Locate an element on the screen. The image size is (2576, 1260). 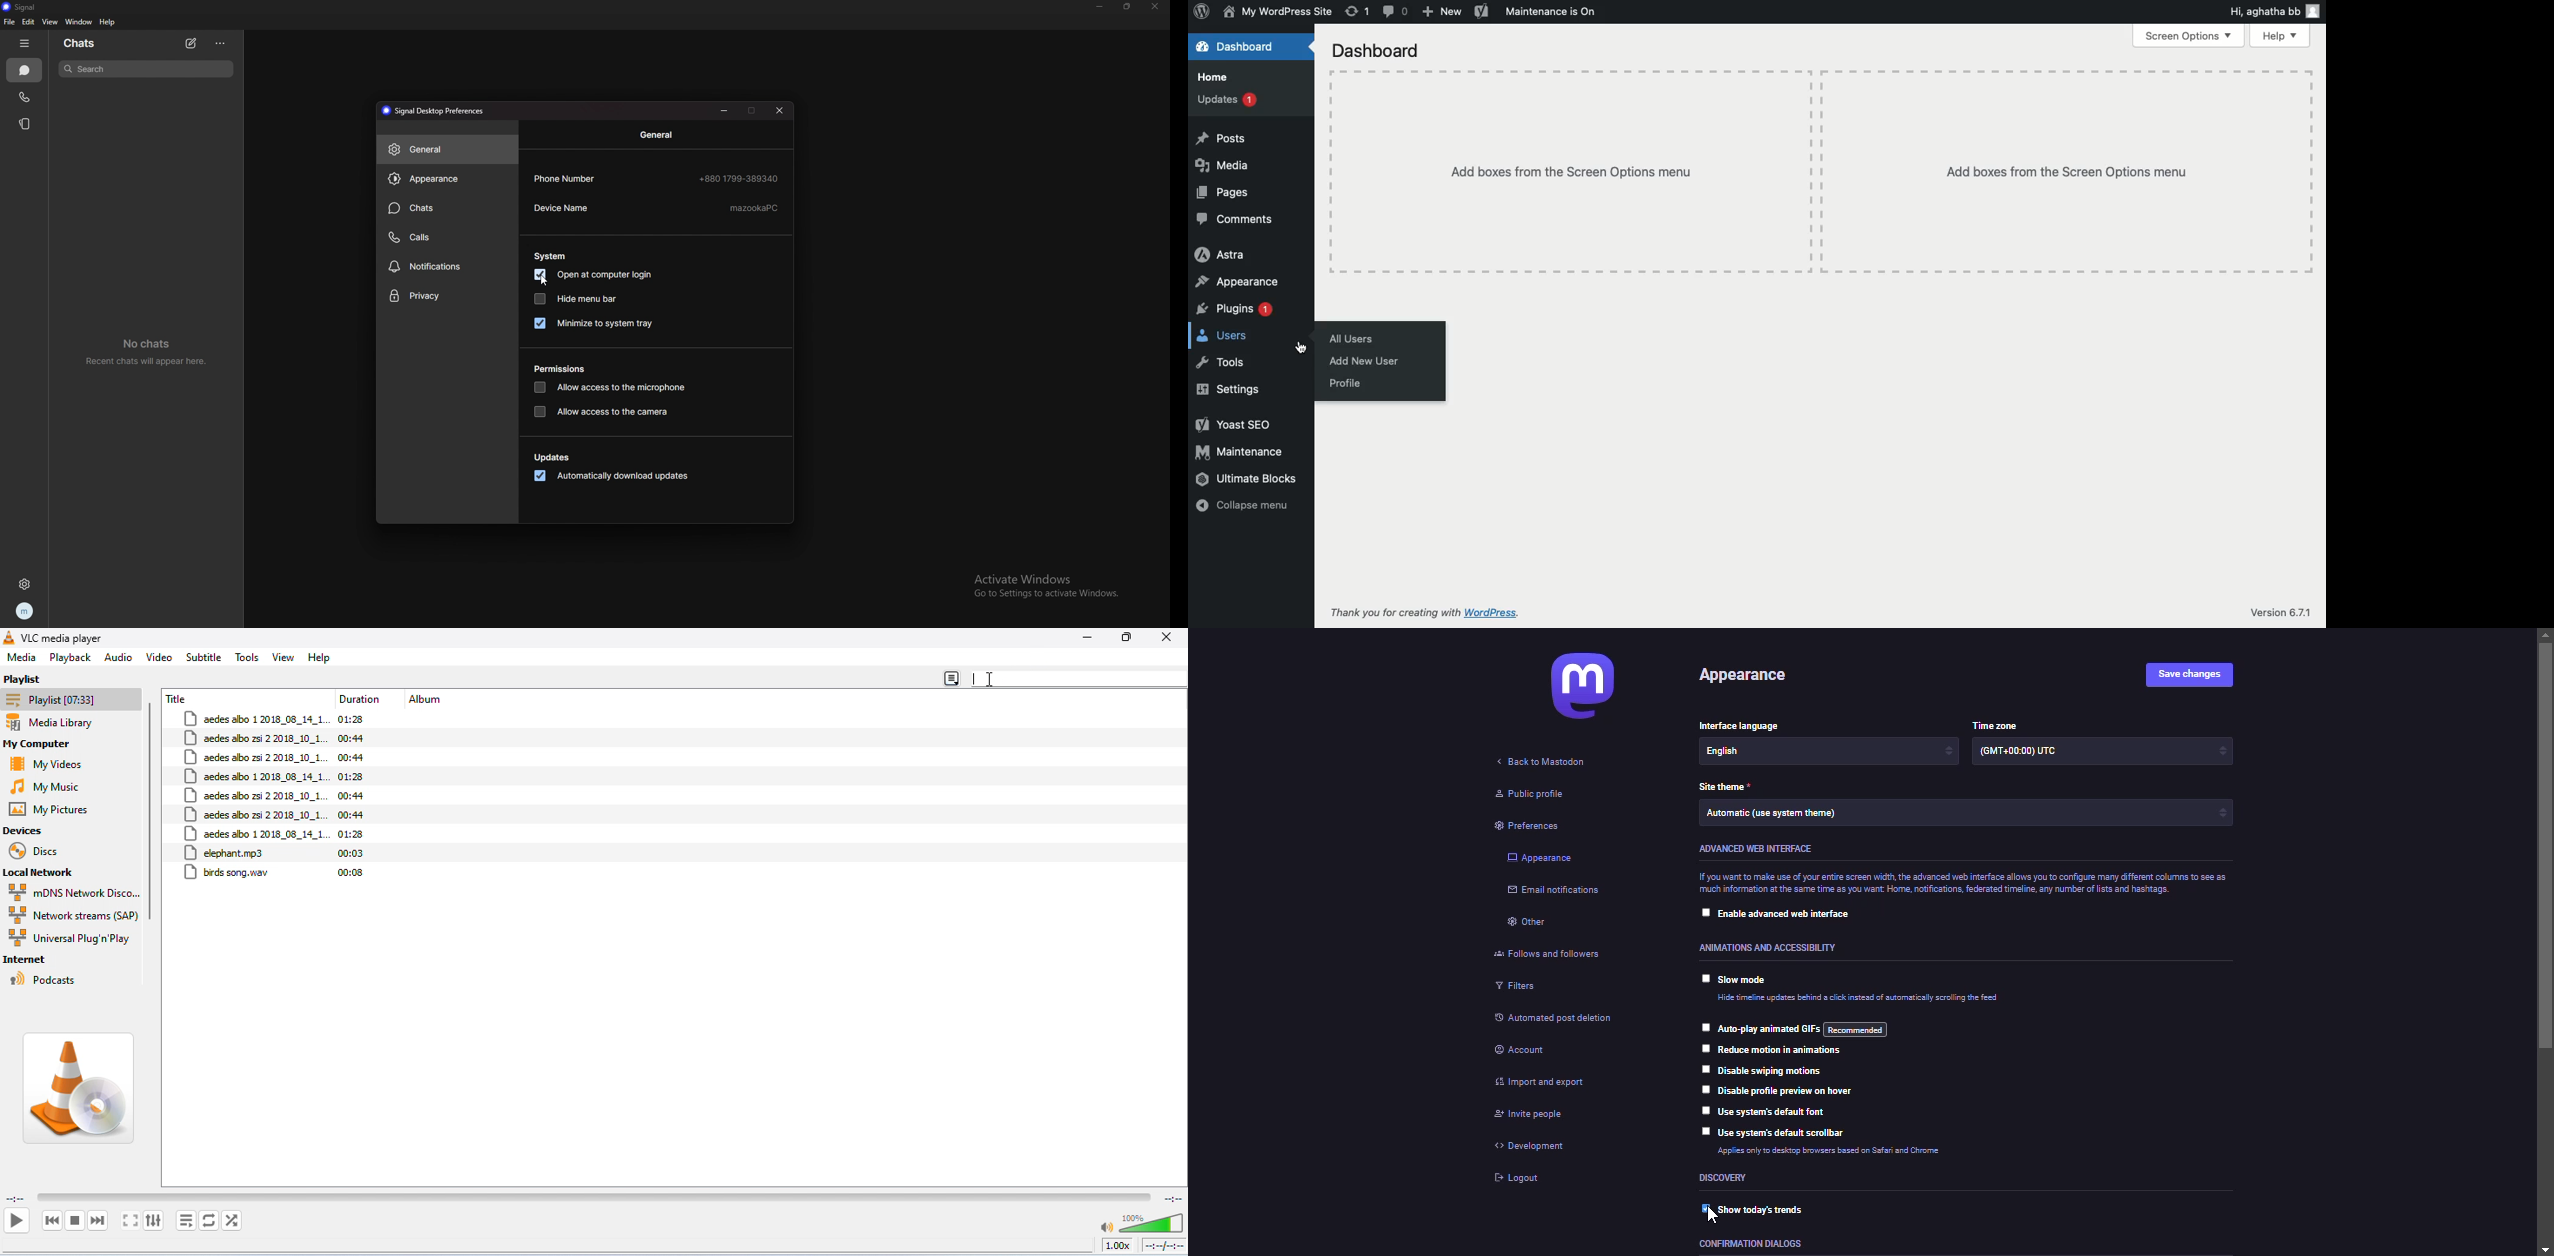
accessibility is located at coordinates (1761, 948).